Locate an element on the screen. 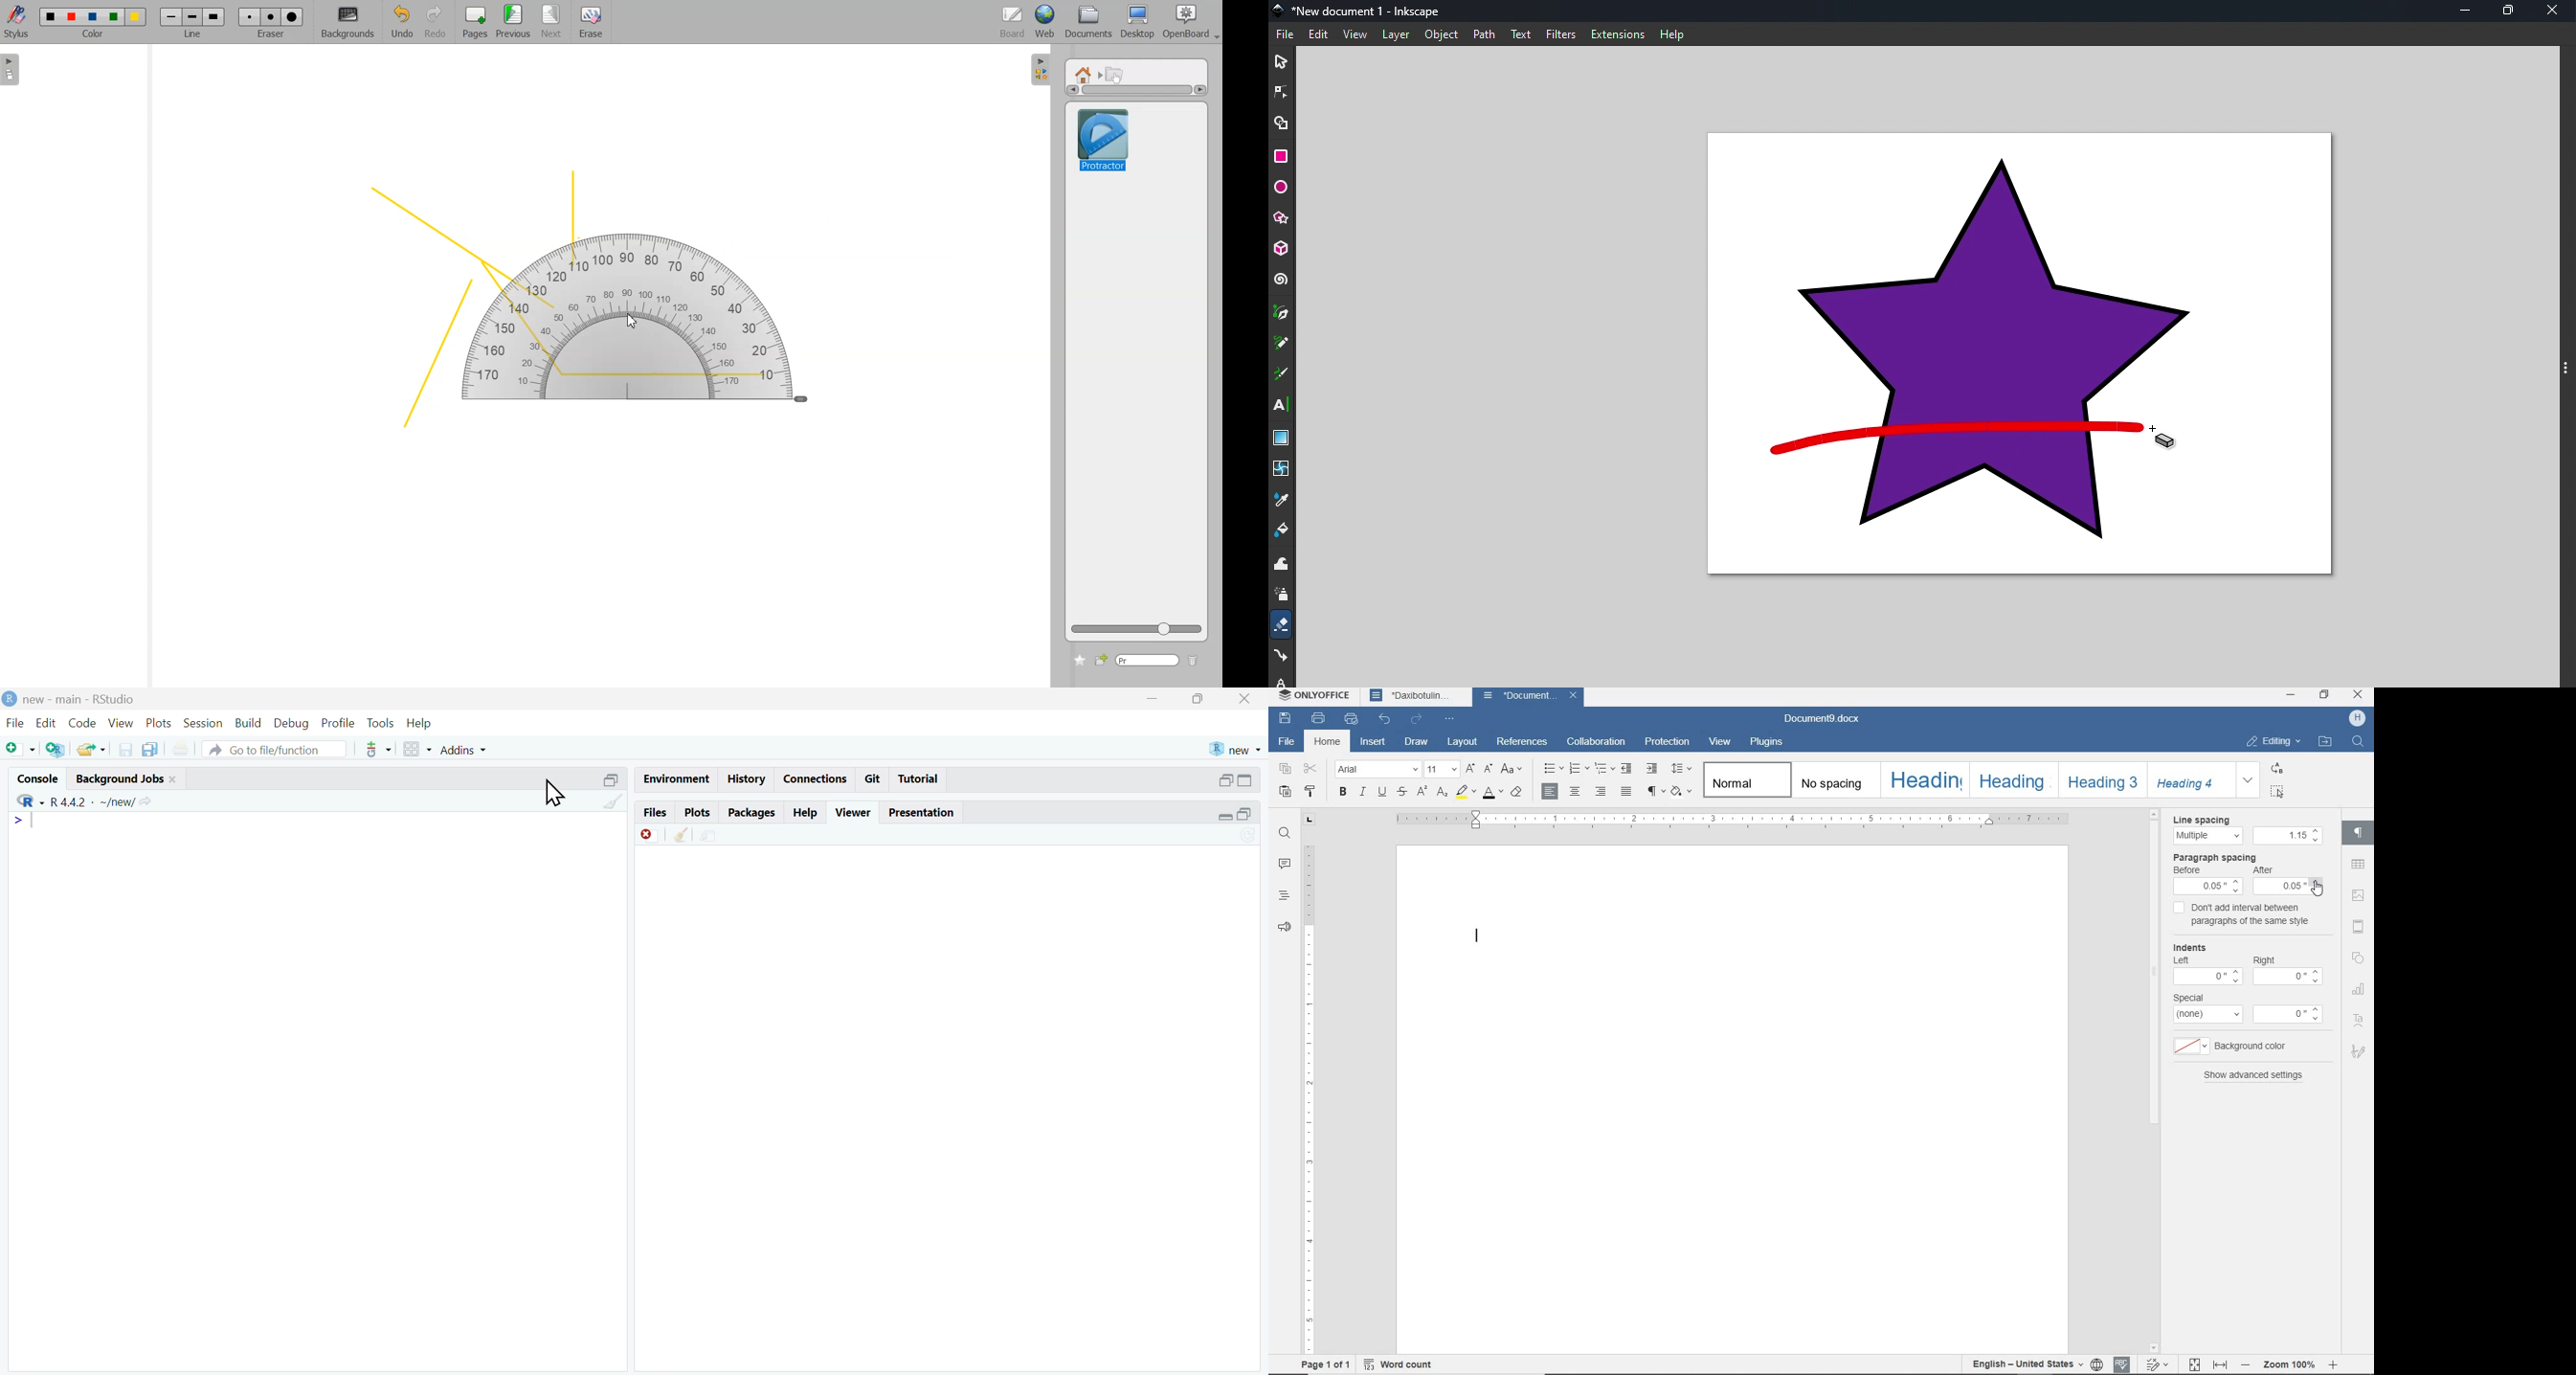 The width and height of the screenshot is (2576, 1400). quick print is located at coordinates (1352, 719).